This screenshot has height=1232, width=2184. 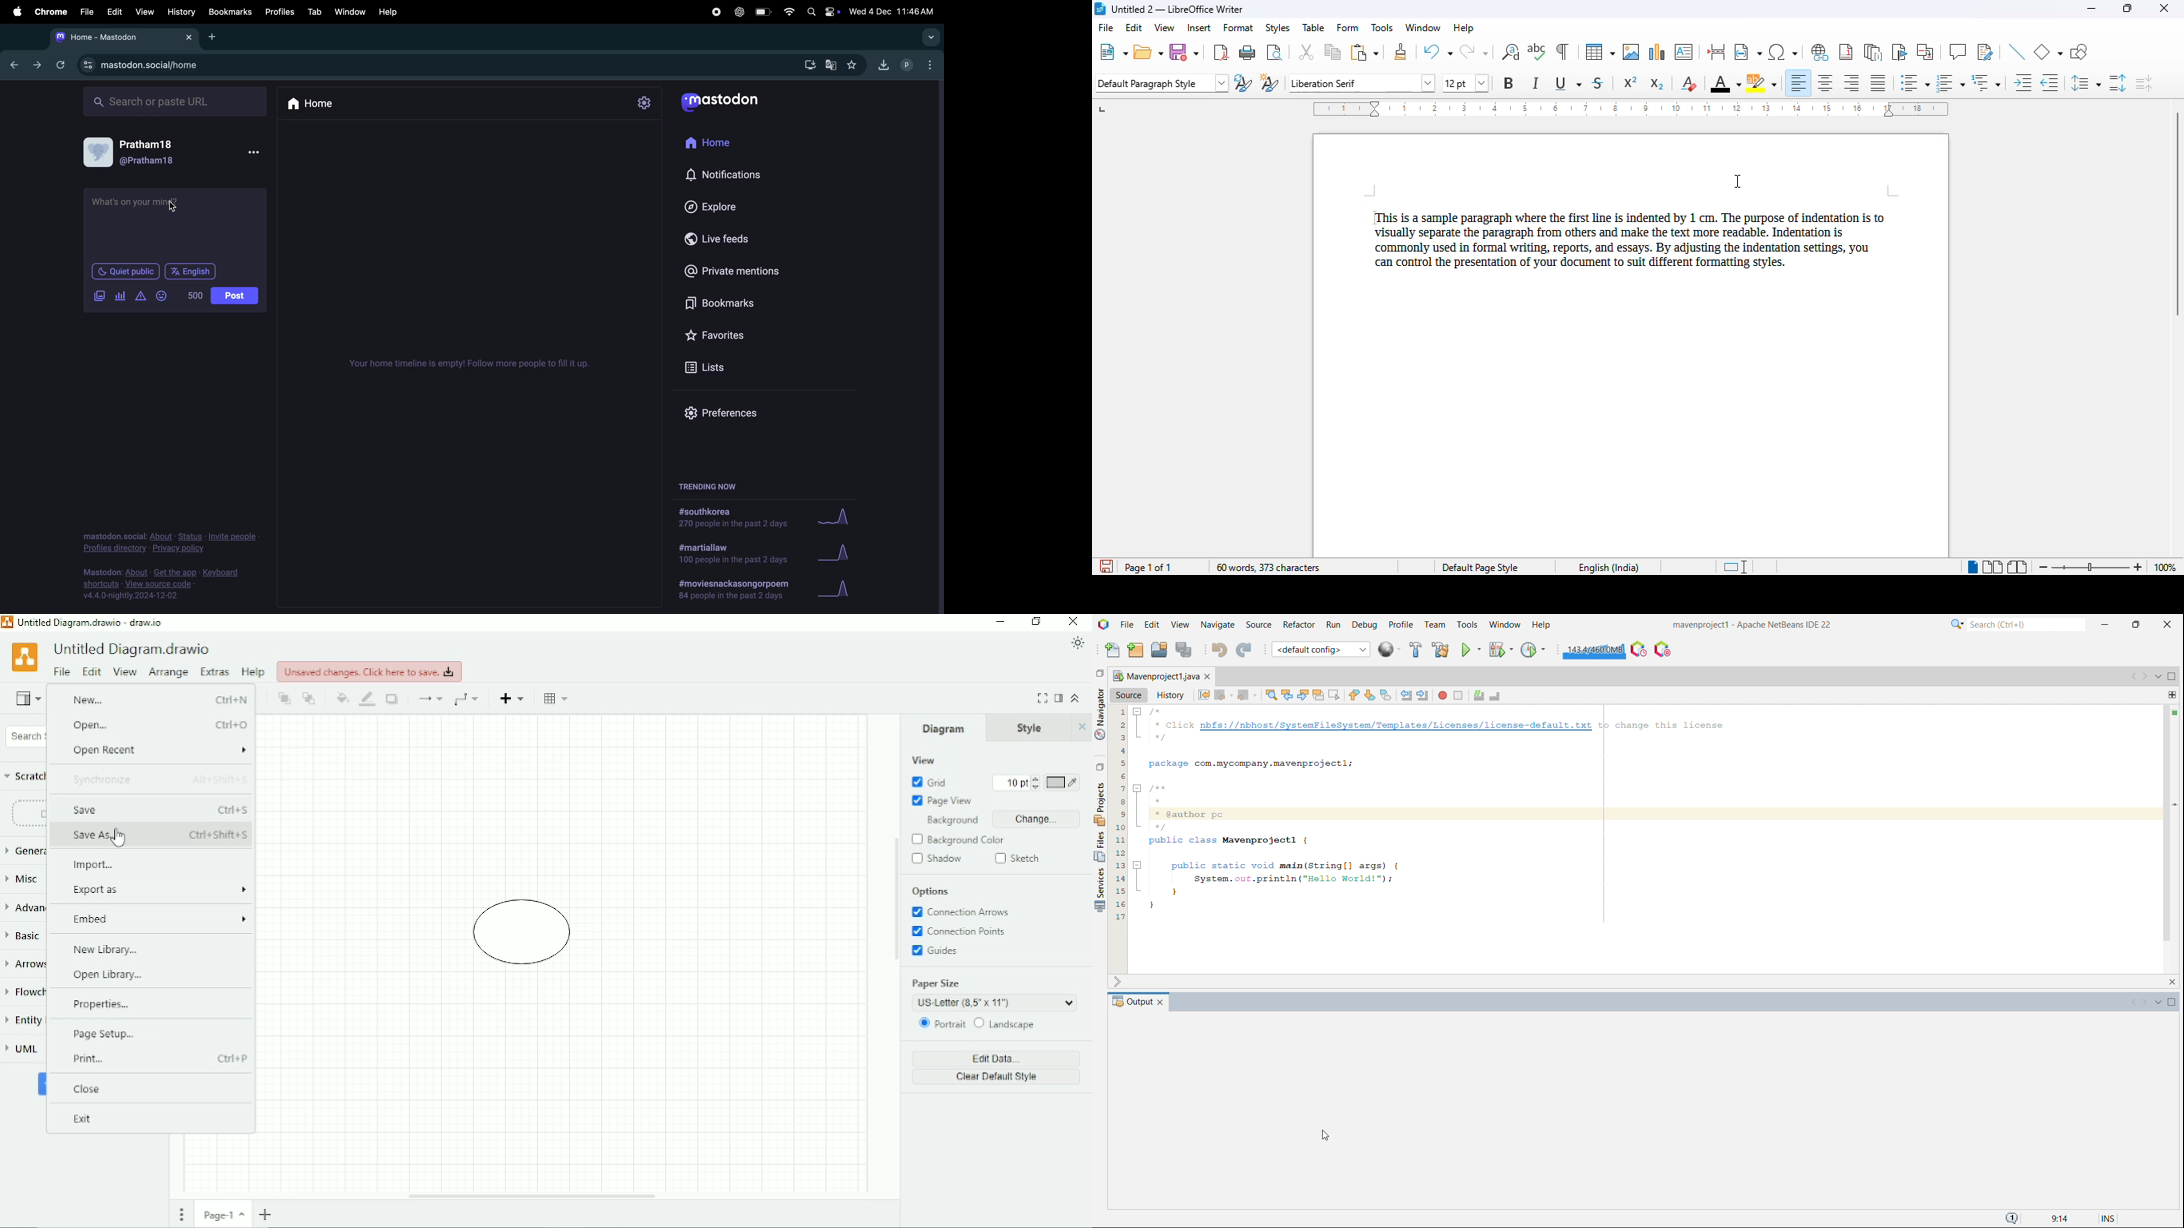 What do you see at coordinates (1130, 1002) in the screenshot?
I see `Output` at bounding box center [1130, 1002].